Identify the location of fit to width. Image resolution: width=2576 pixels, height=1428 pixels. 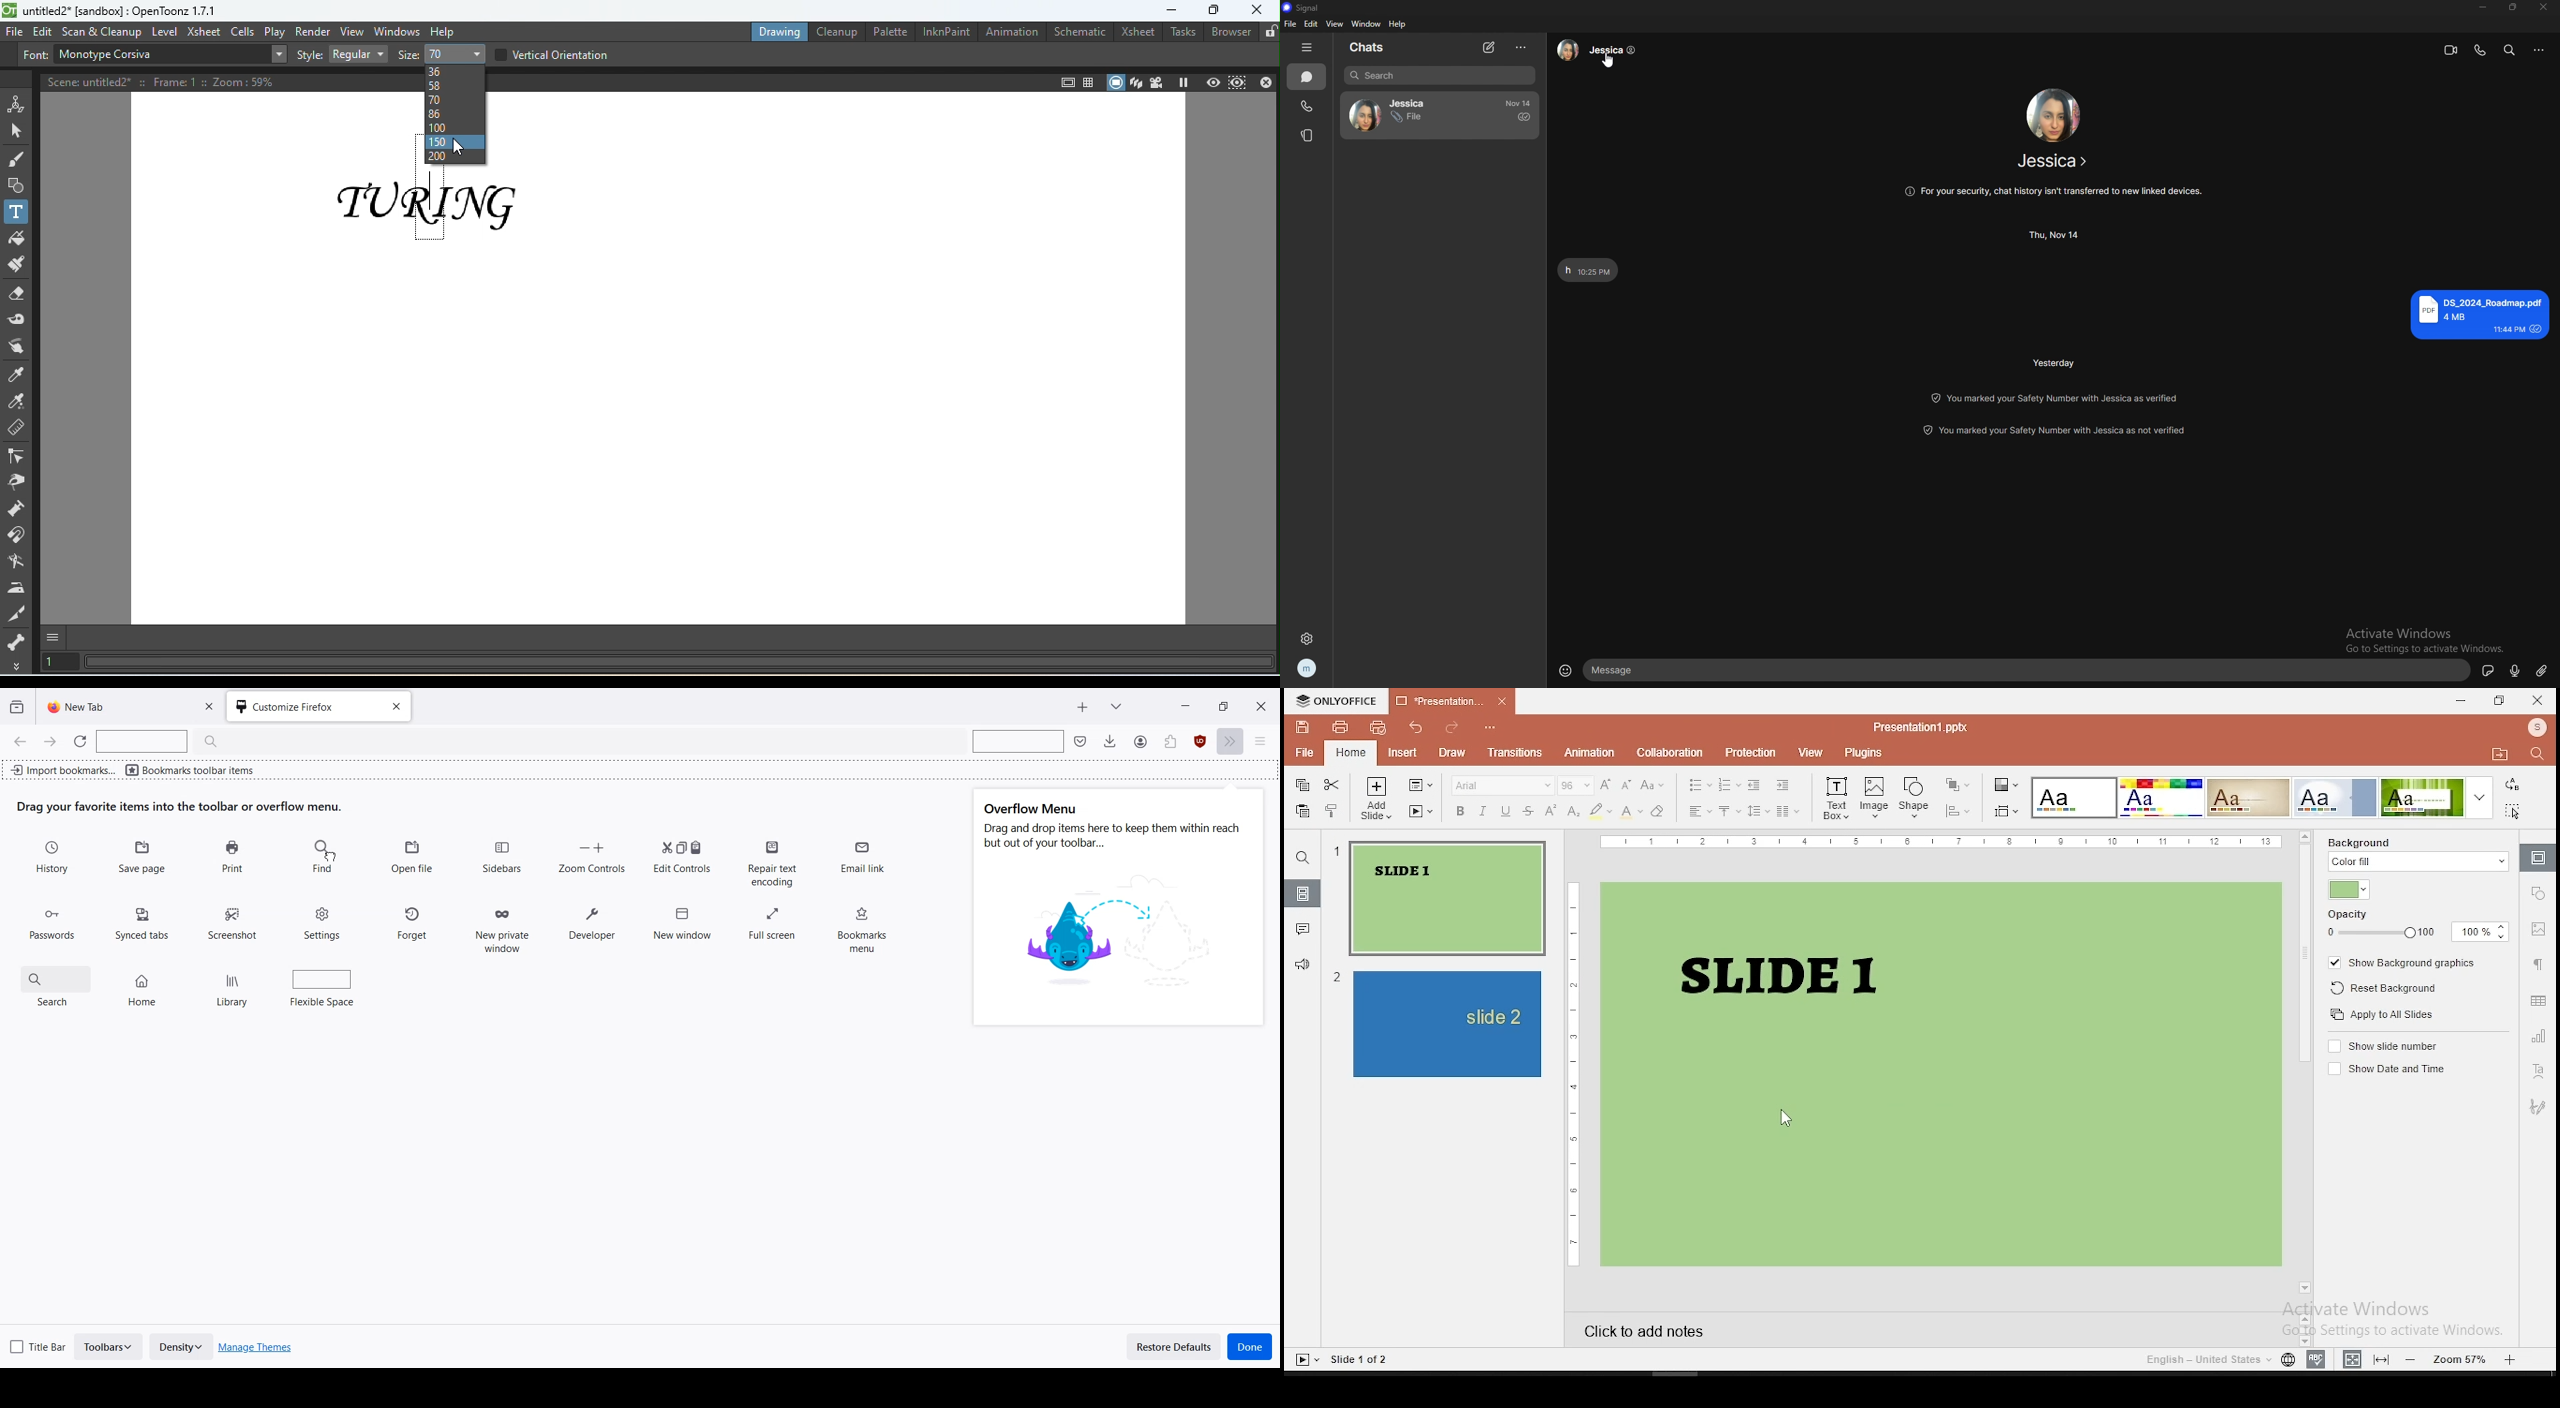
(2381, 1358).